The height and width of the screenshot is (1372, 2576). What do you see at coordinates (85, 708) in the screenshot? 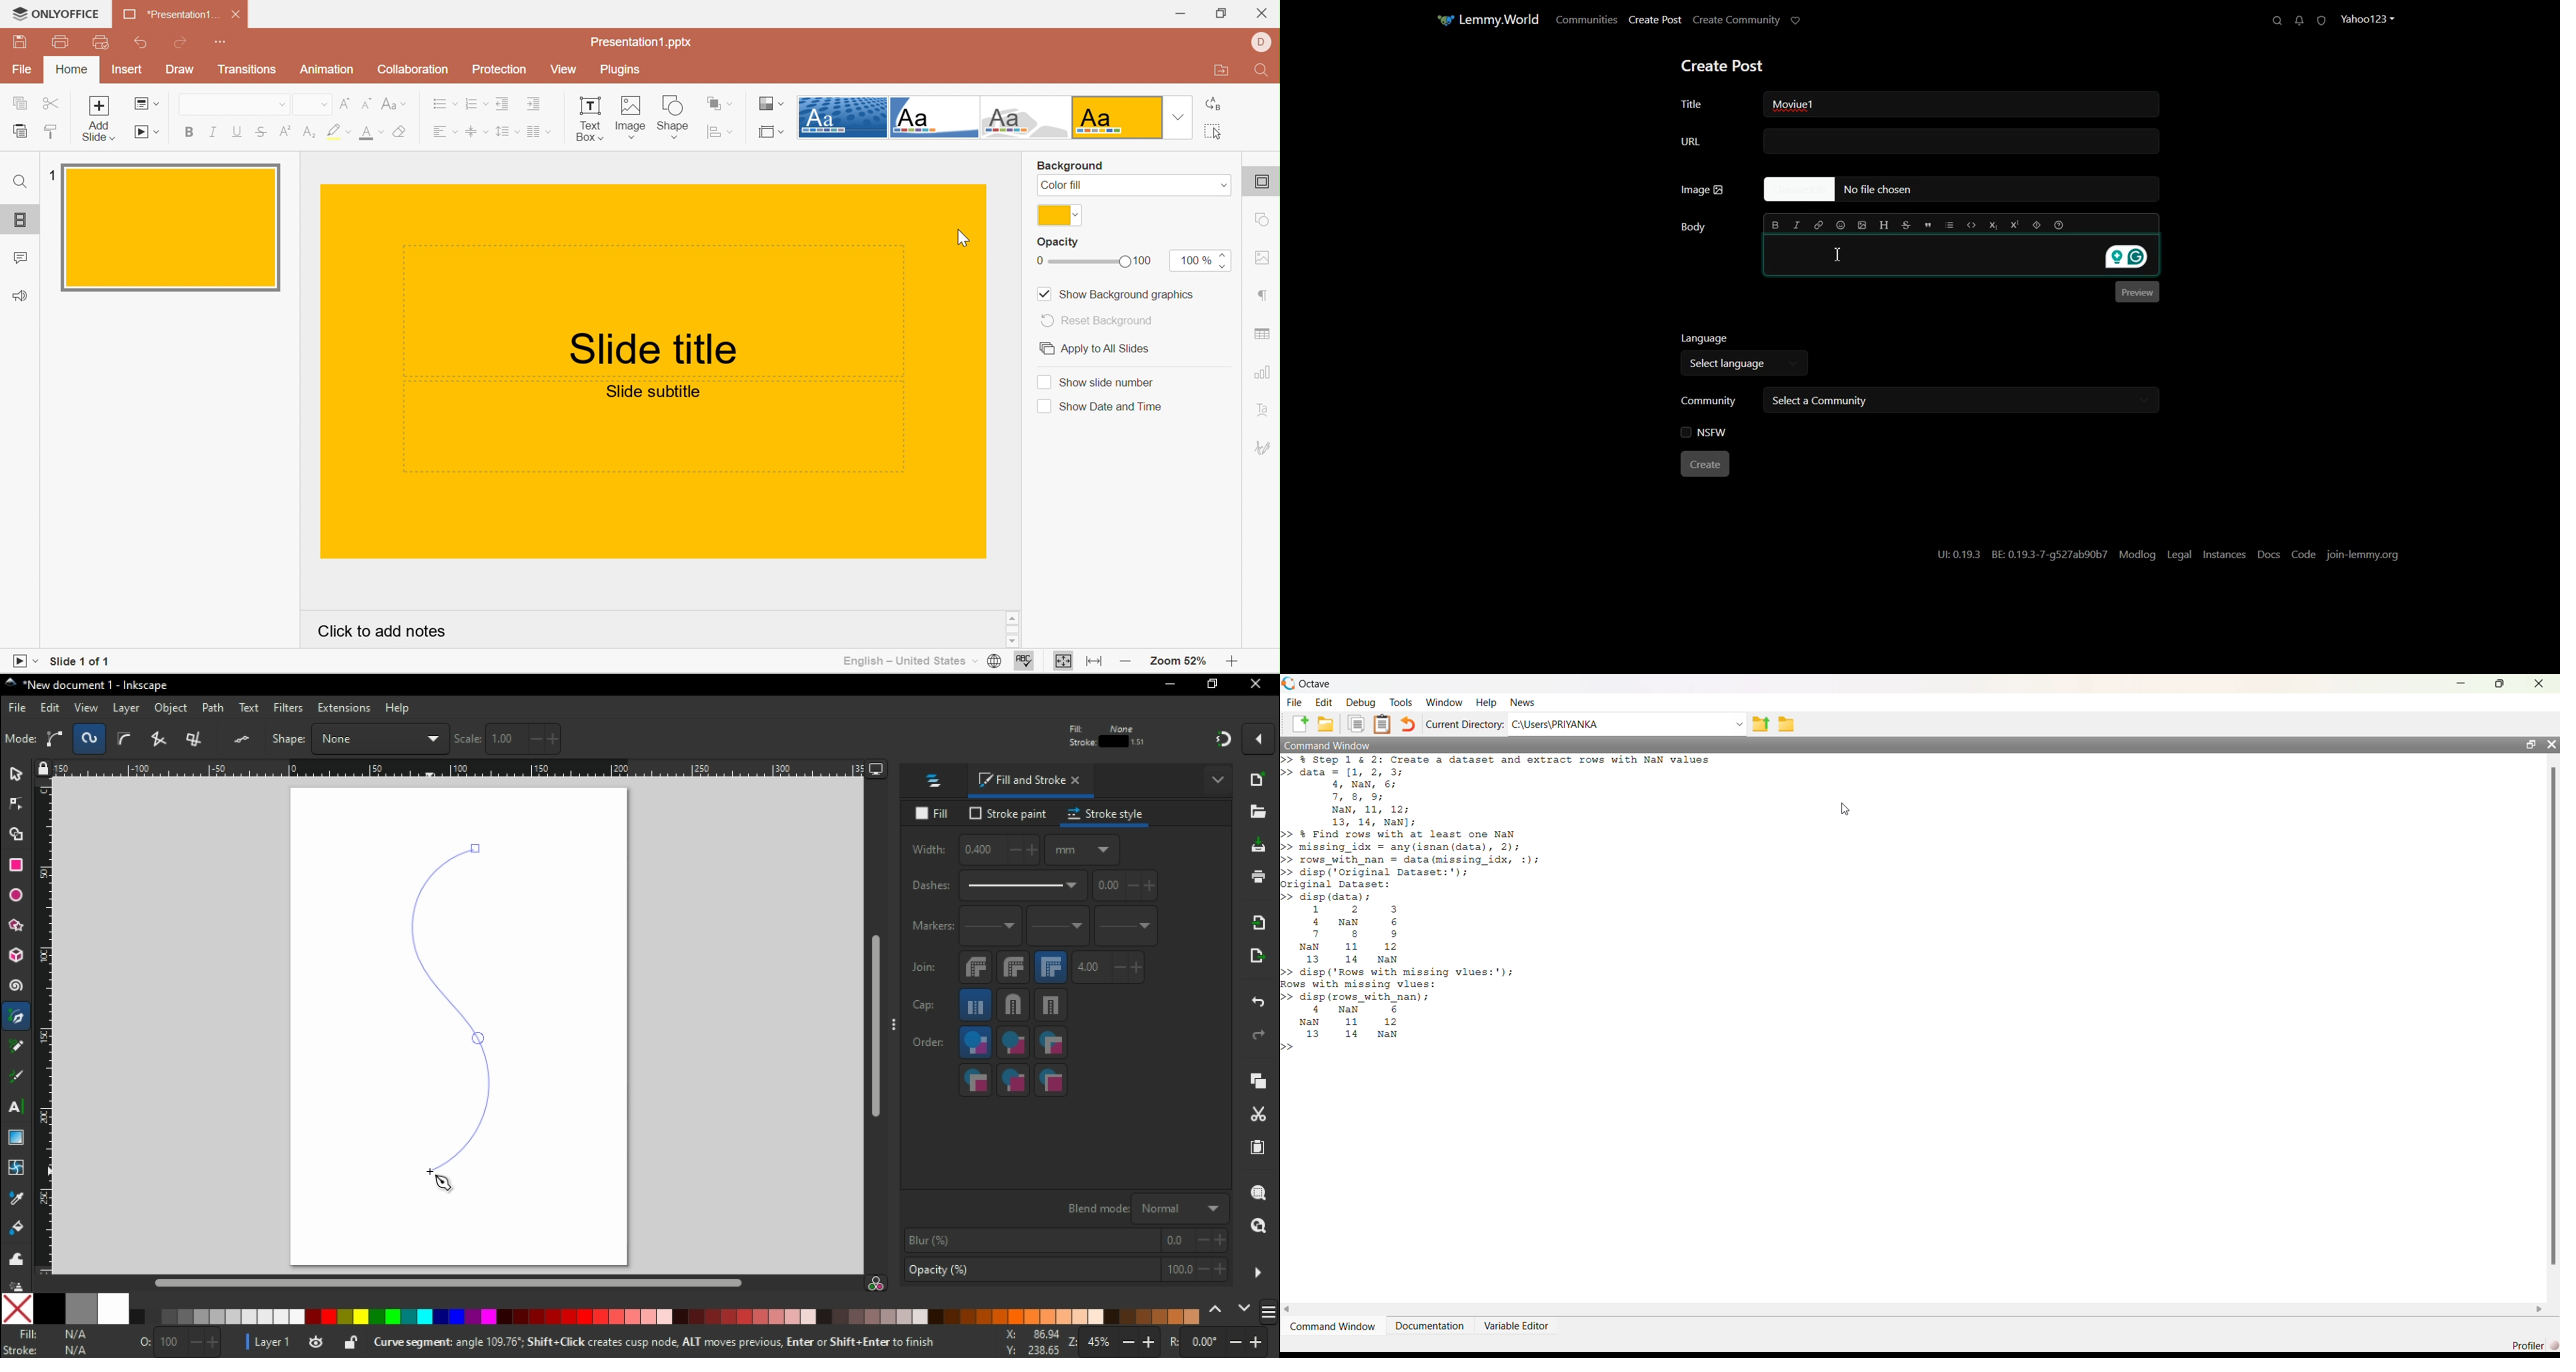
I see `view` at bounding box center [85, 708].